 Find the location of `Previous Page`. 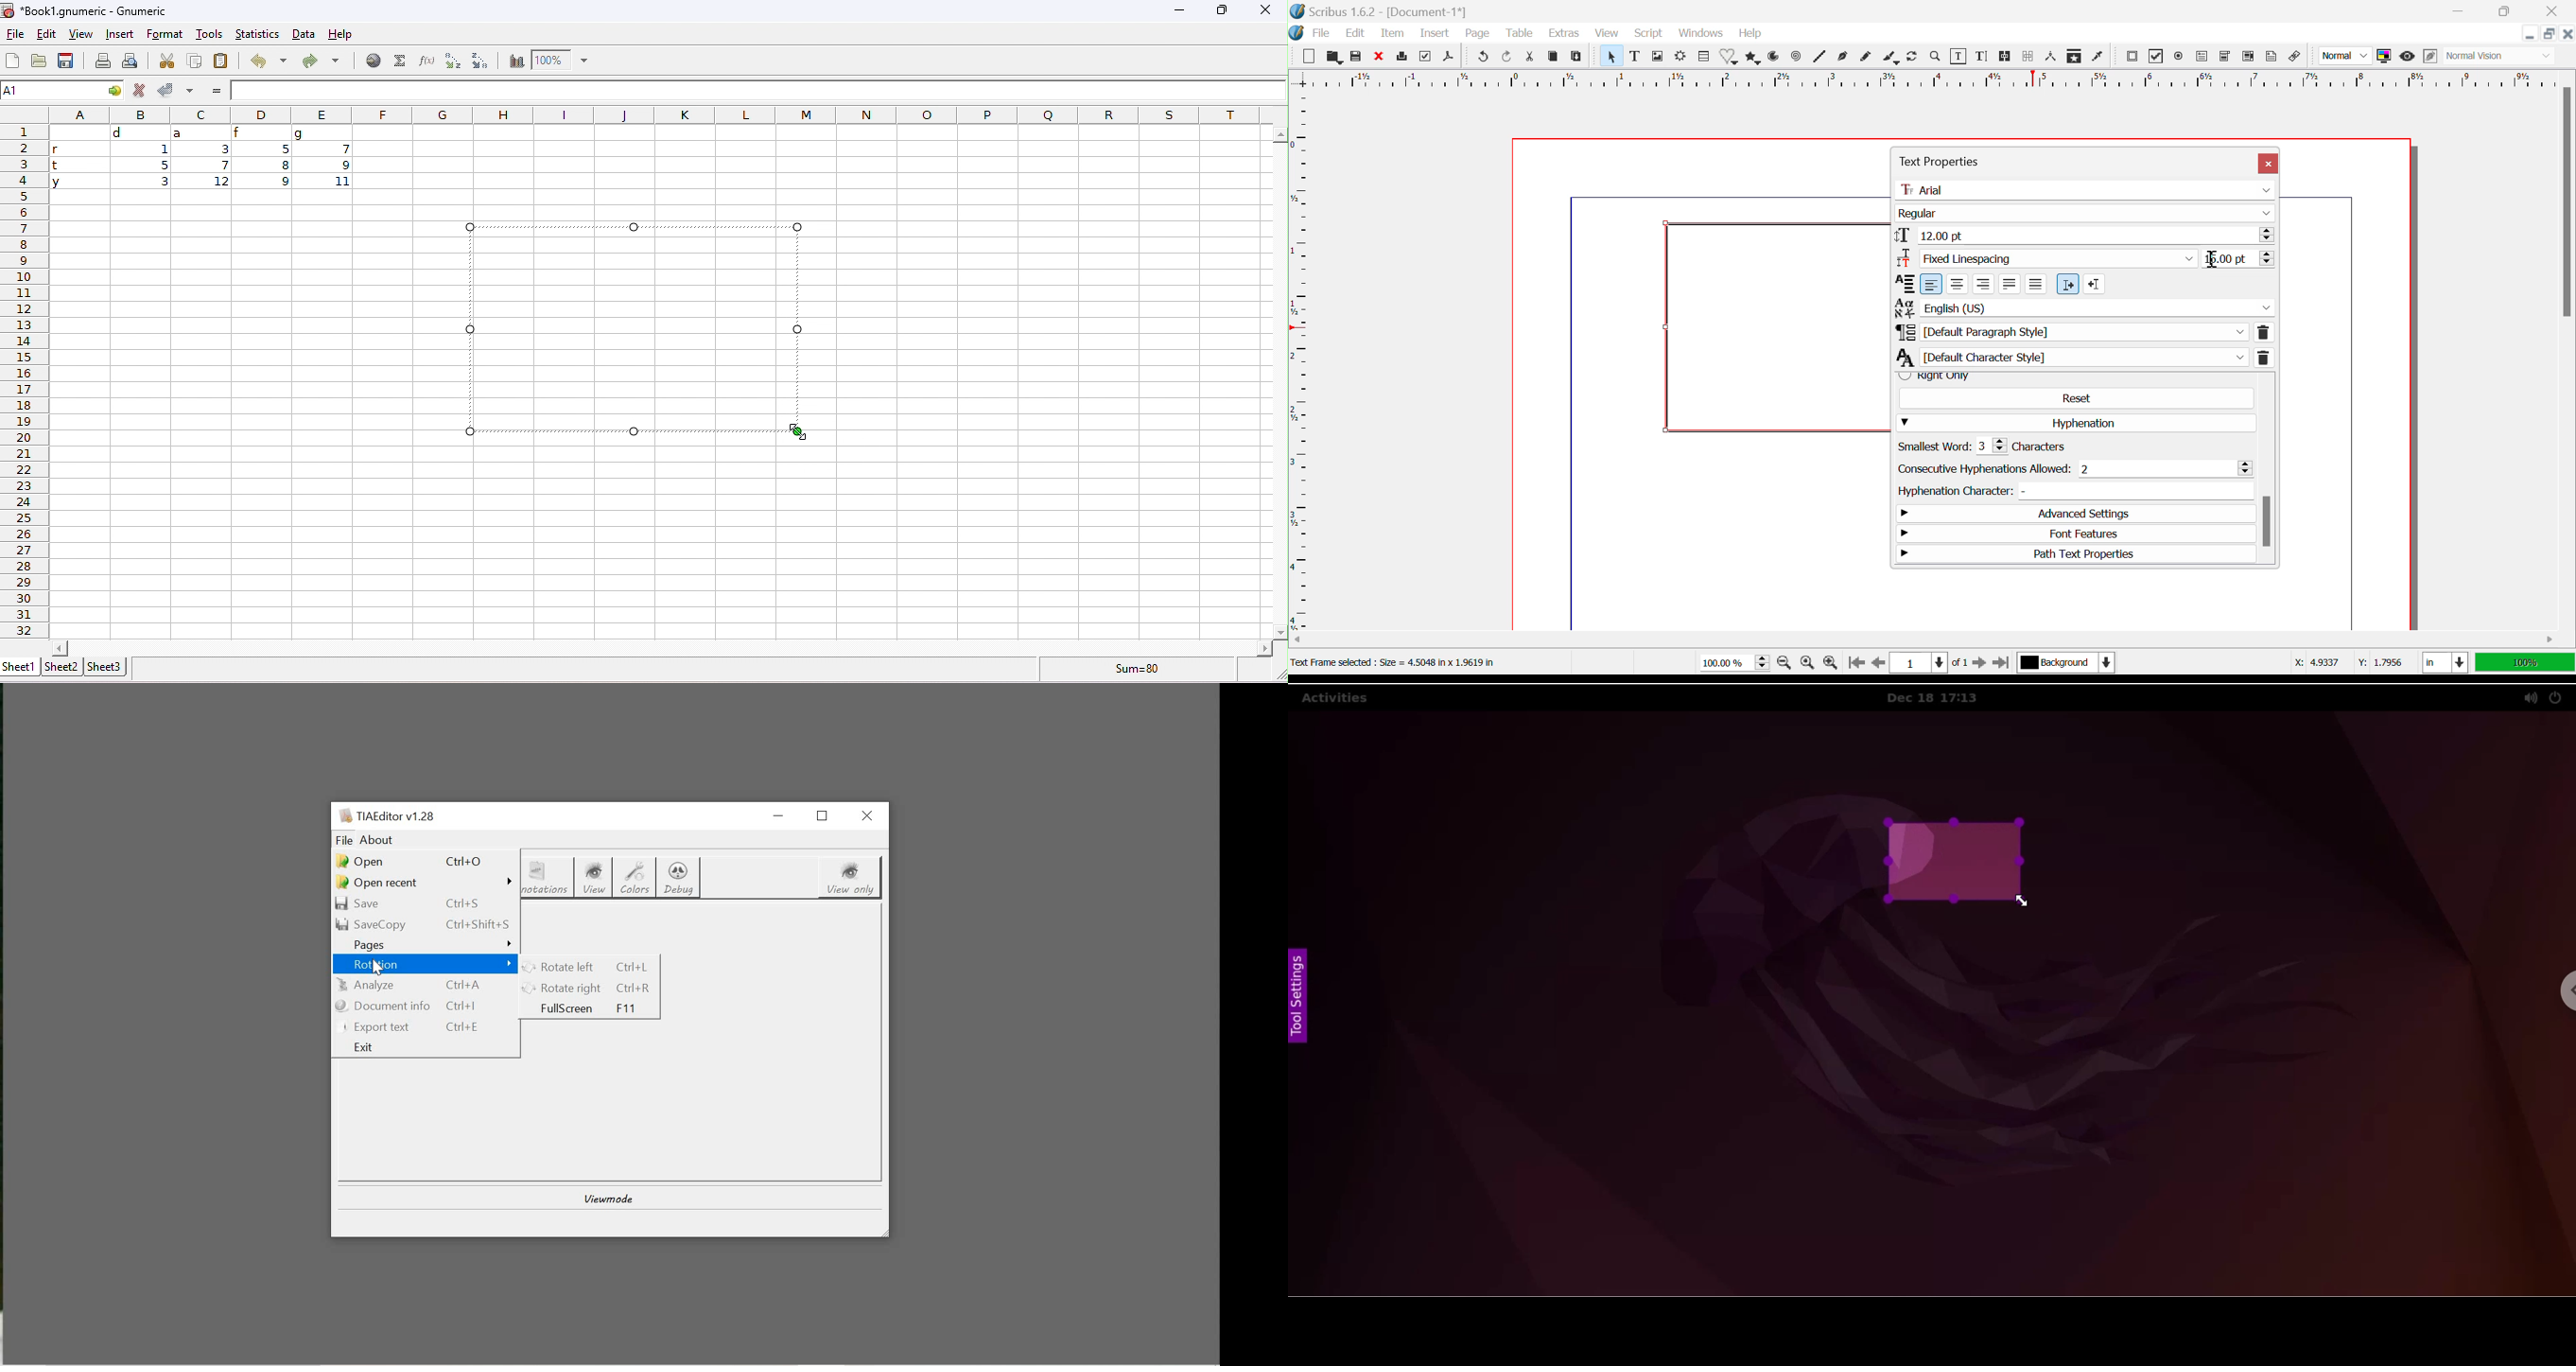

Previous Page is located at coordinates (1877, 664).